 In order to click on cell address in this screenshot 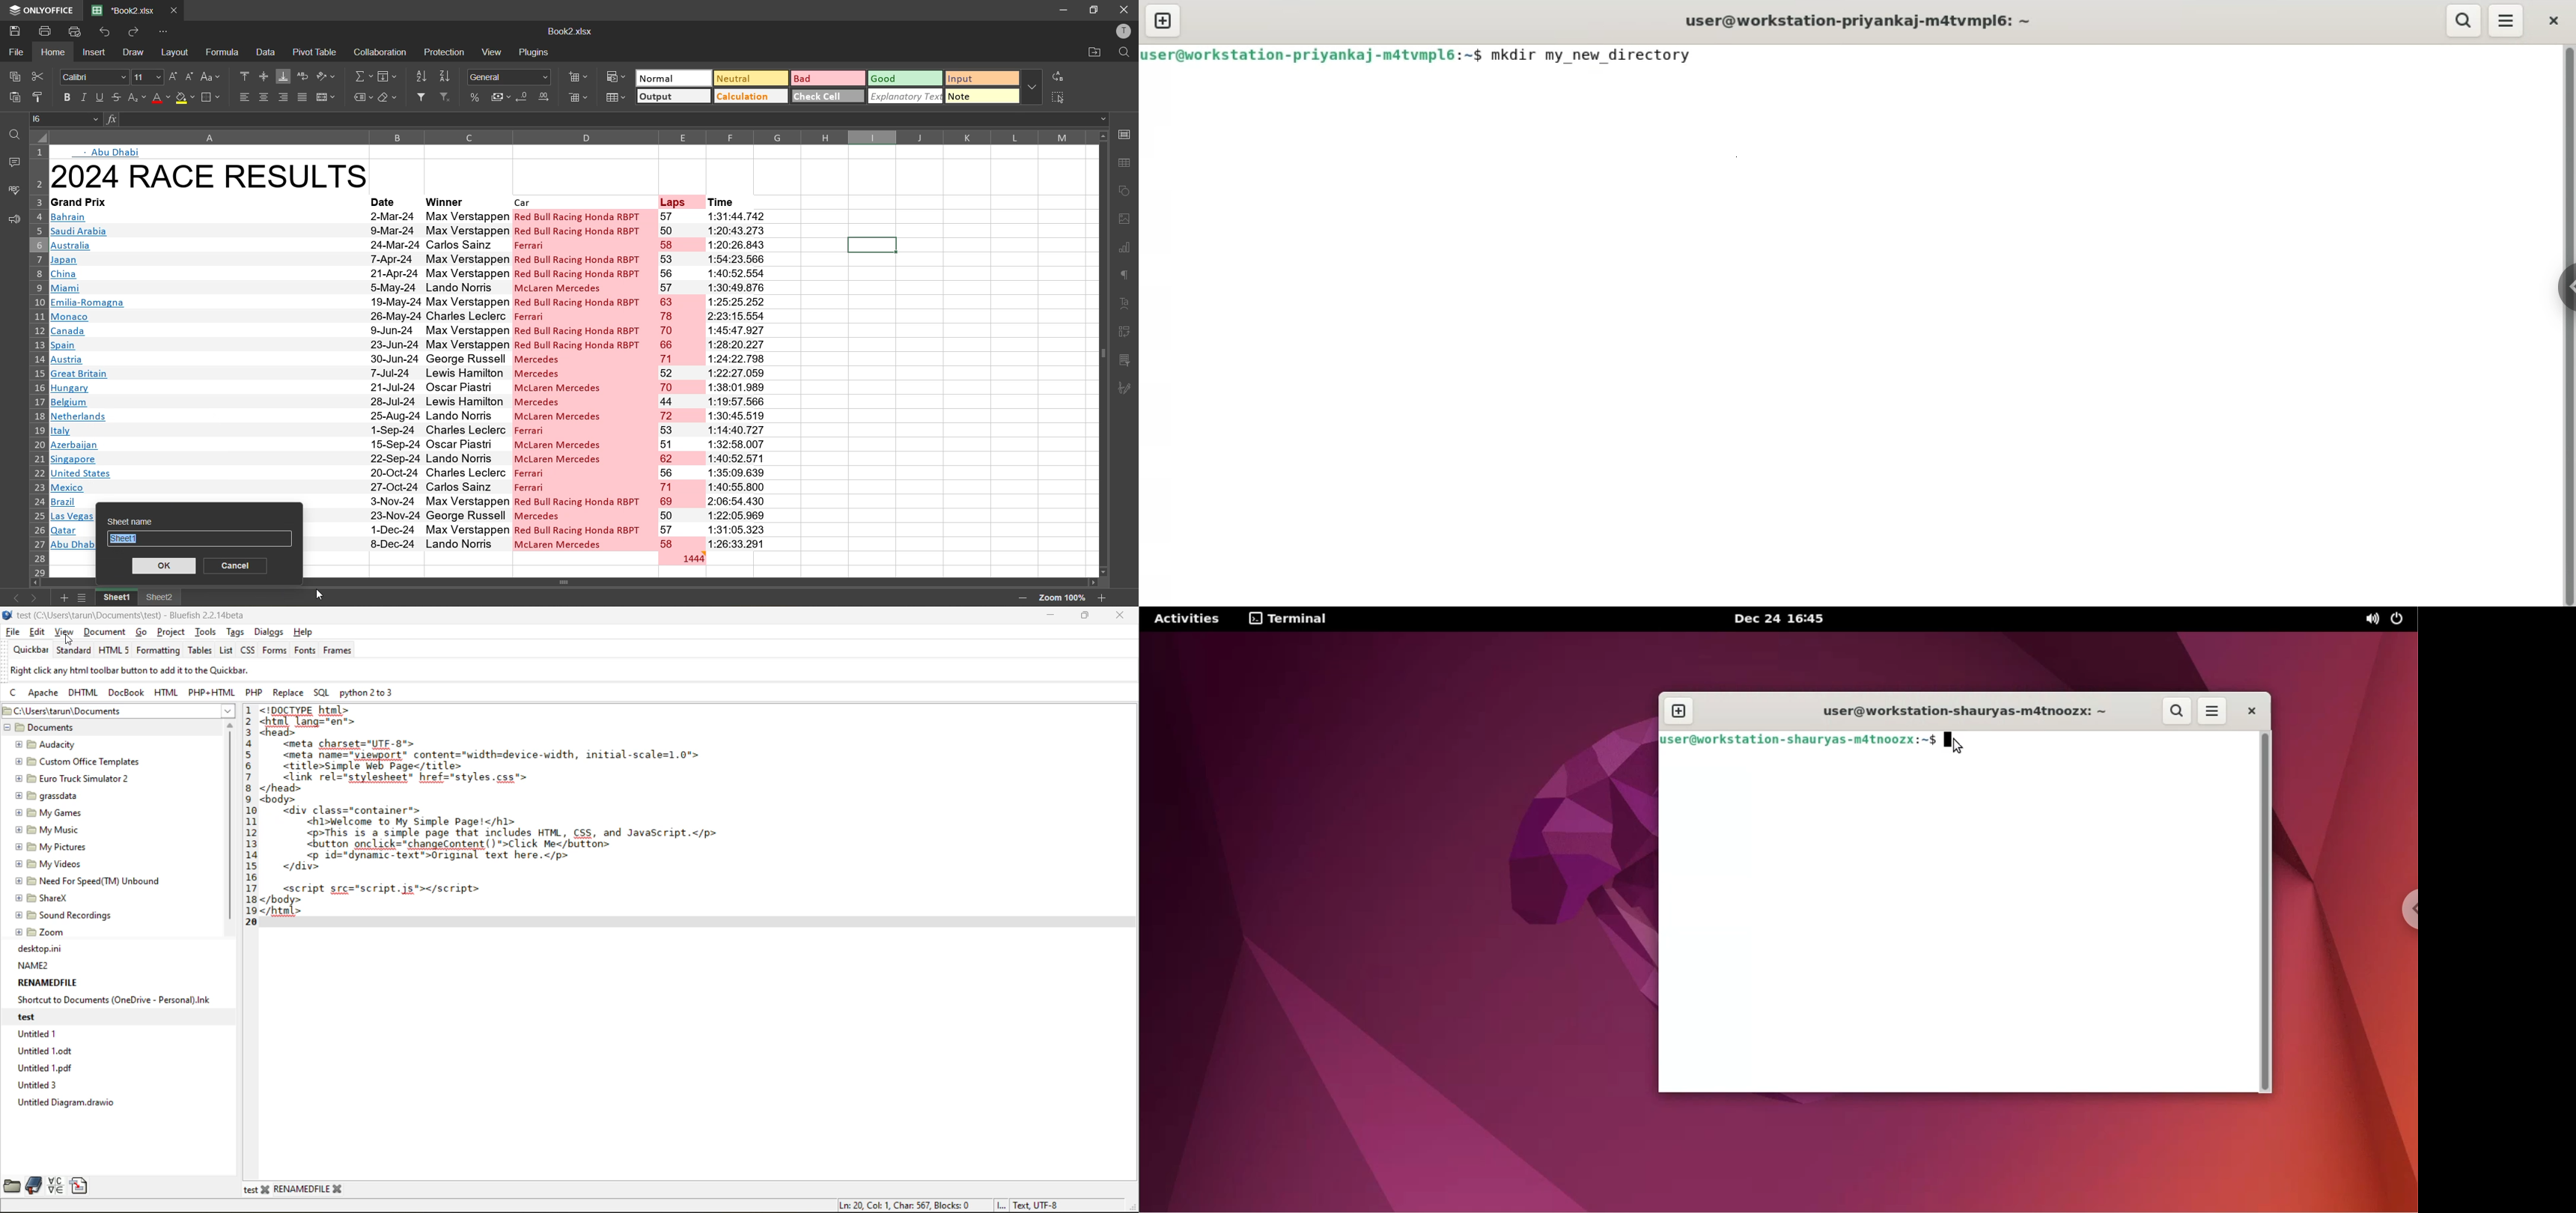, I will do `click(65, 118)`.